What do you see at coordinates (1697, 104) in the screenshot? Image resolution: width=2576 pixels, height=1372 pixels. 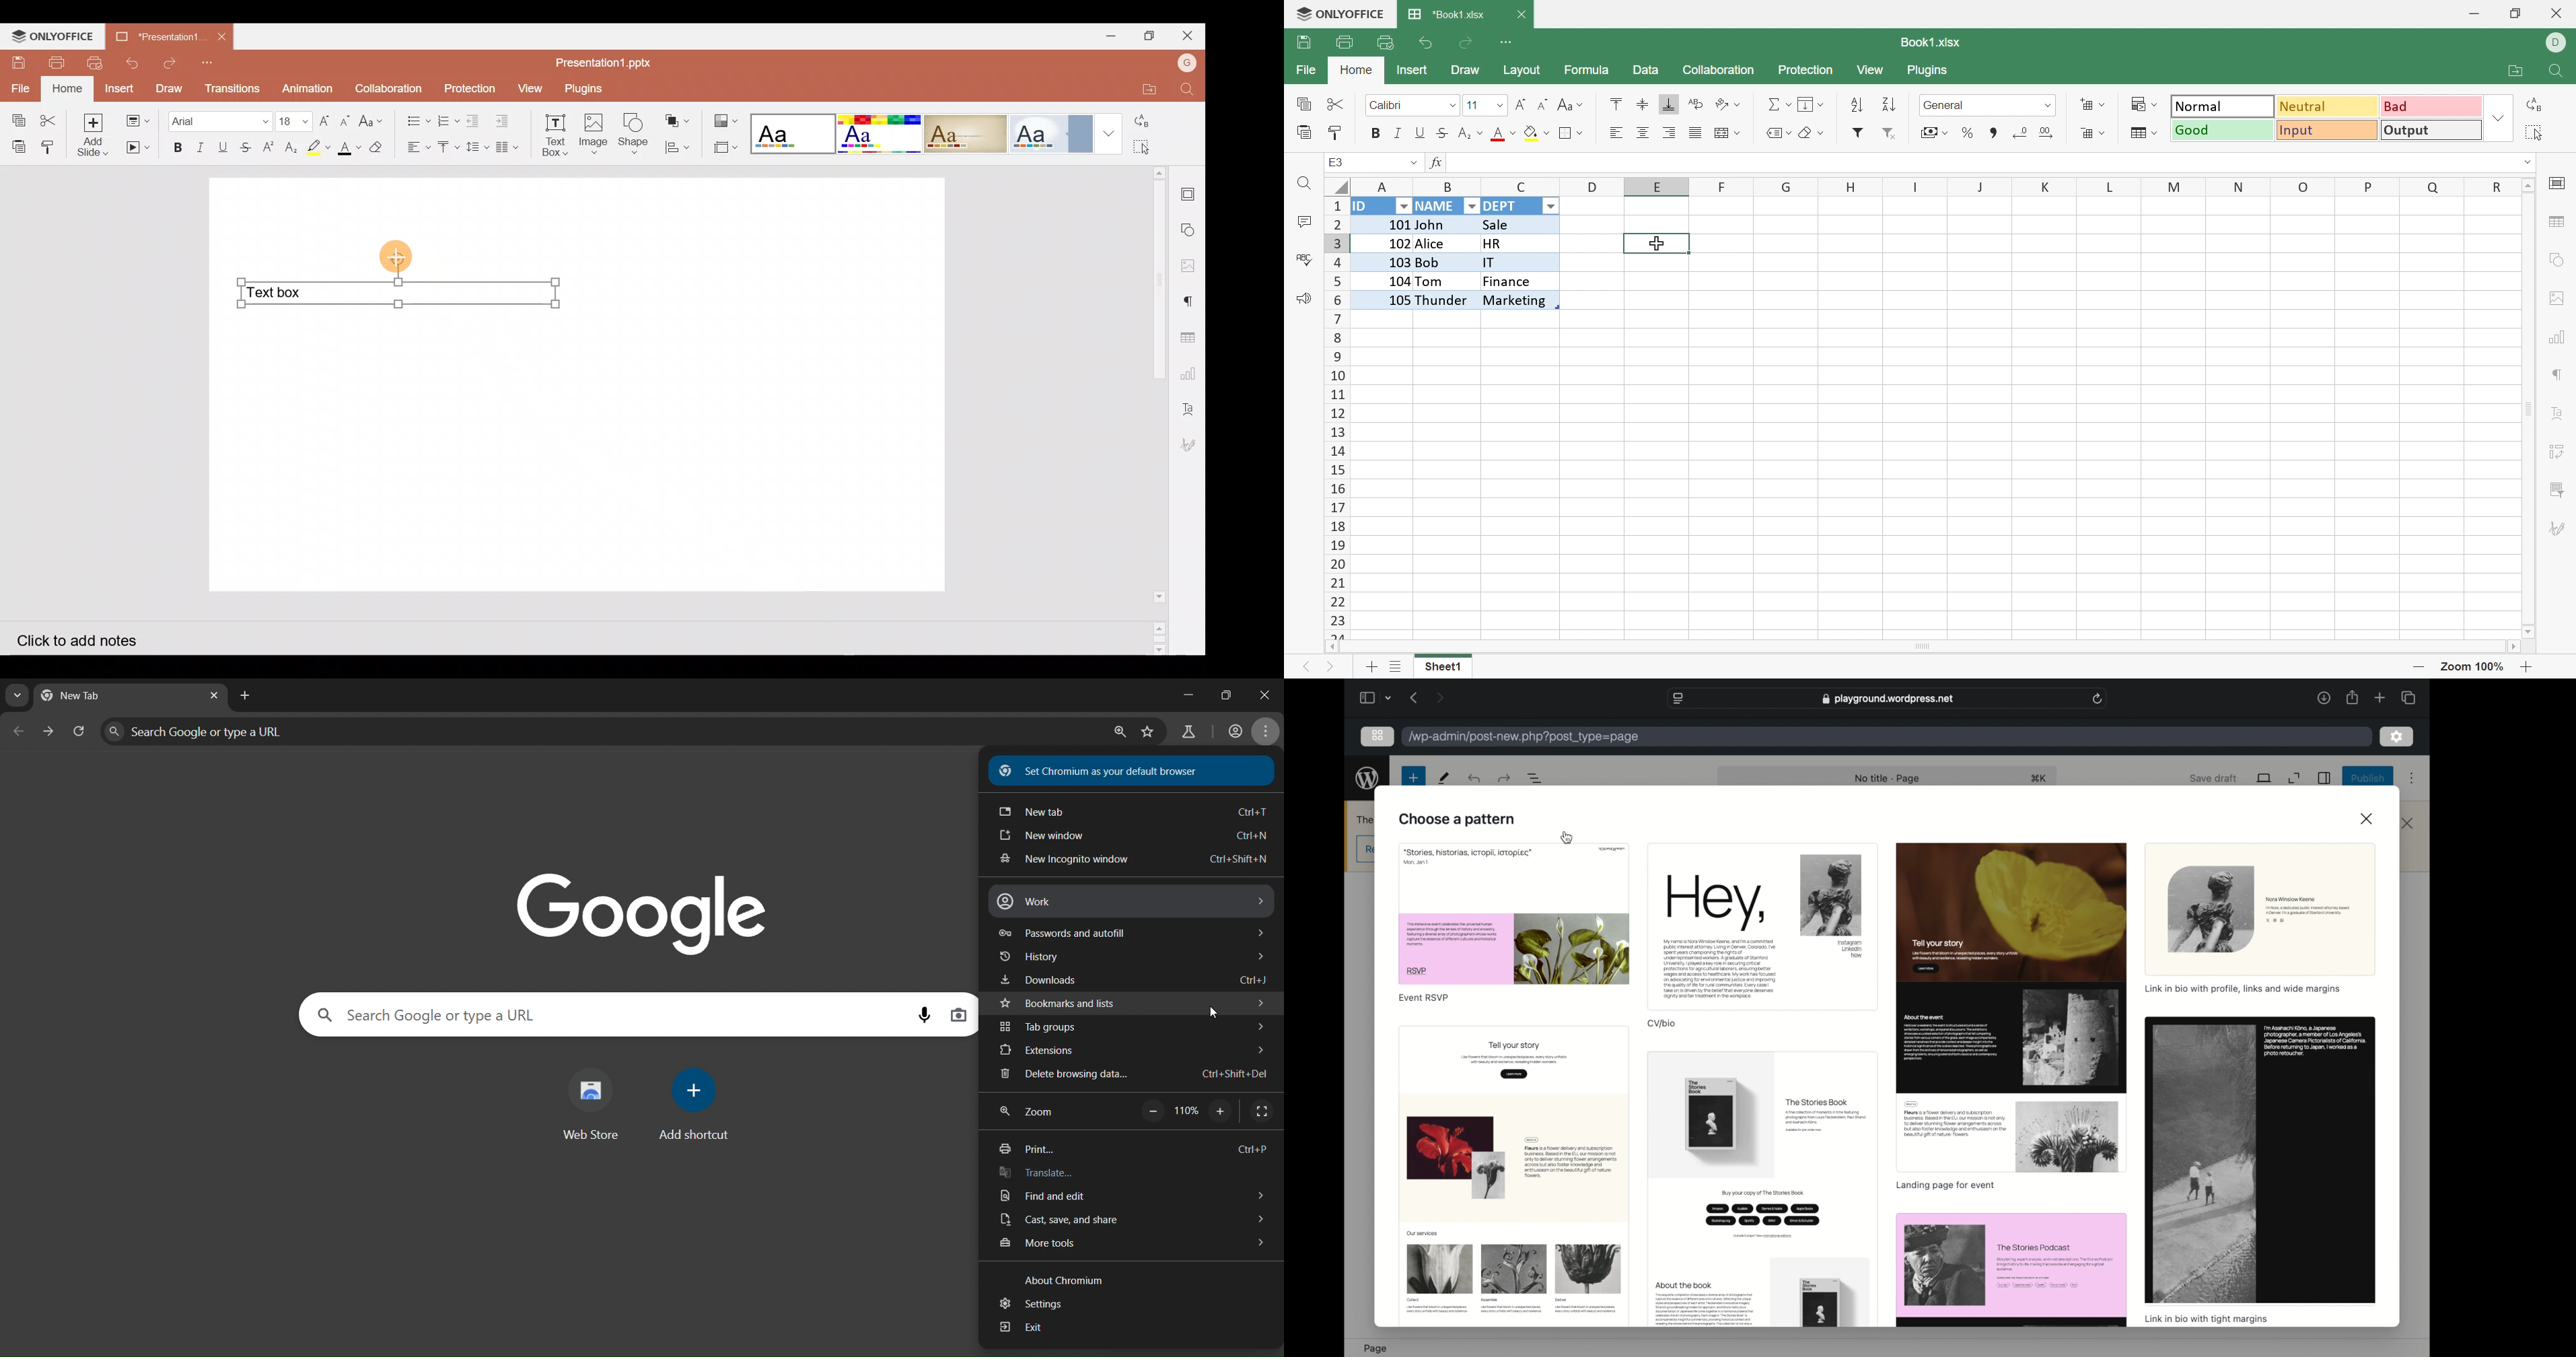 I see `Wrap Text` at bounding box center [1697, 104].